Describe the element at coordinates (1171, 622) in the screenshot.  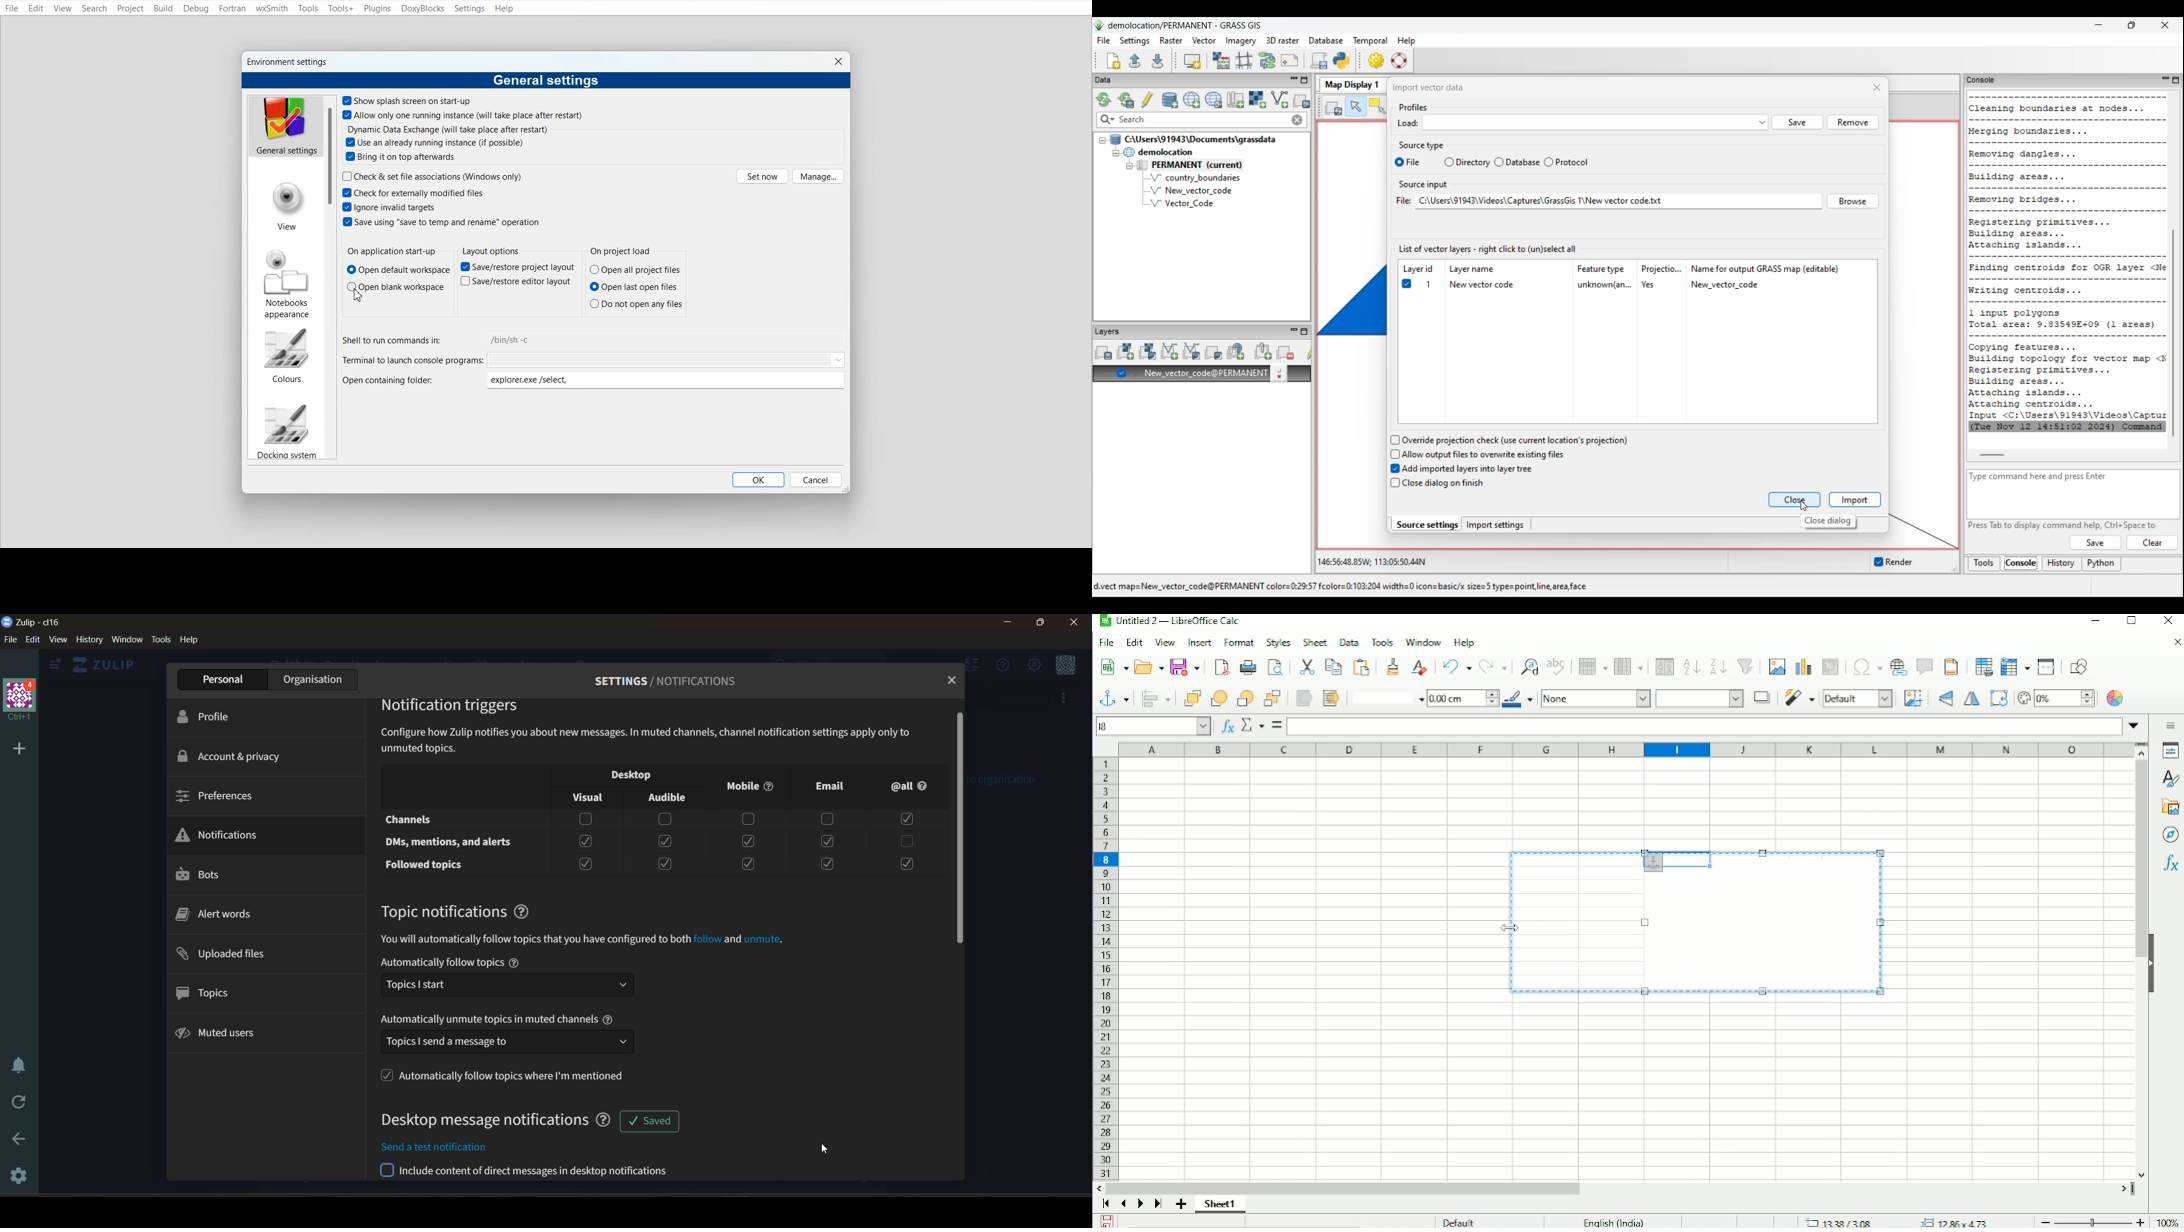
I see `Title` at that location.